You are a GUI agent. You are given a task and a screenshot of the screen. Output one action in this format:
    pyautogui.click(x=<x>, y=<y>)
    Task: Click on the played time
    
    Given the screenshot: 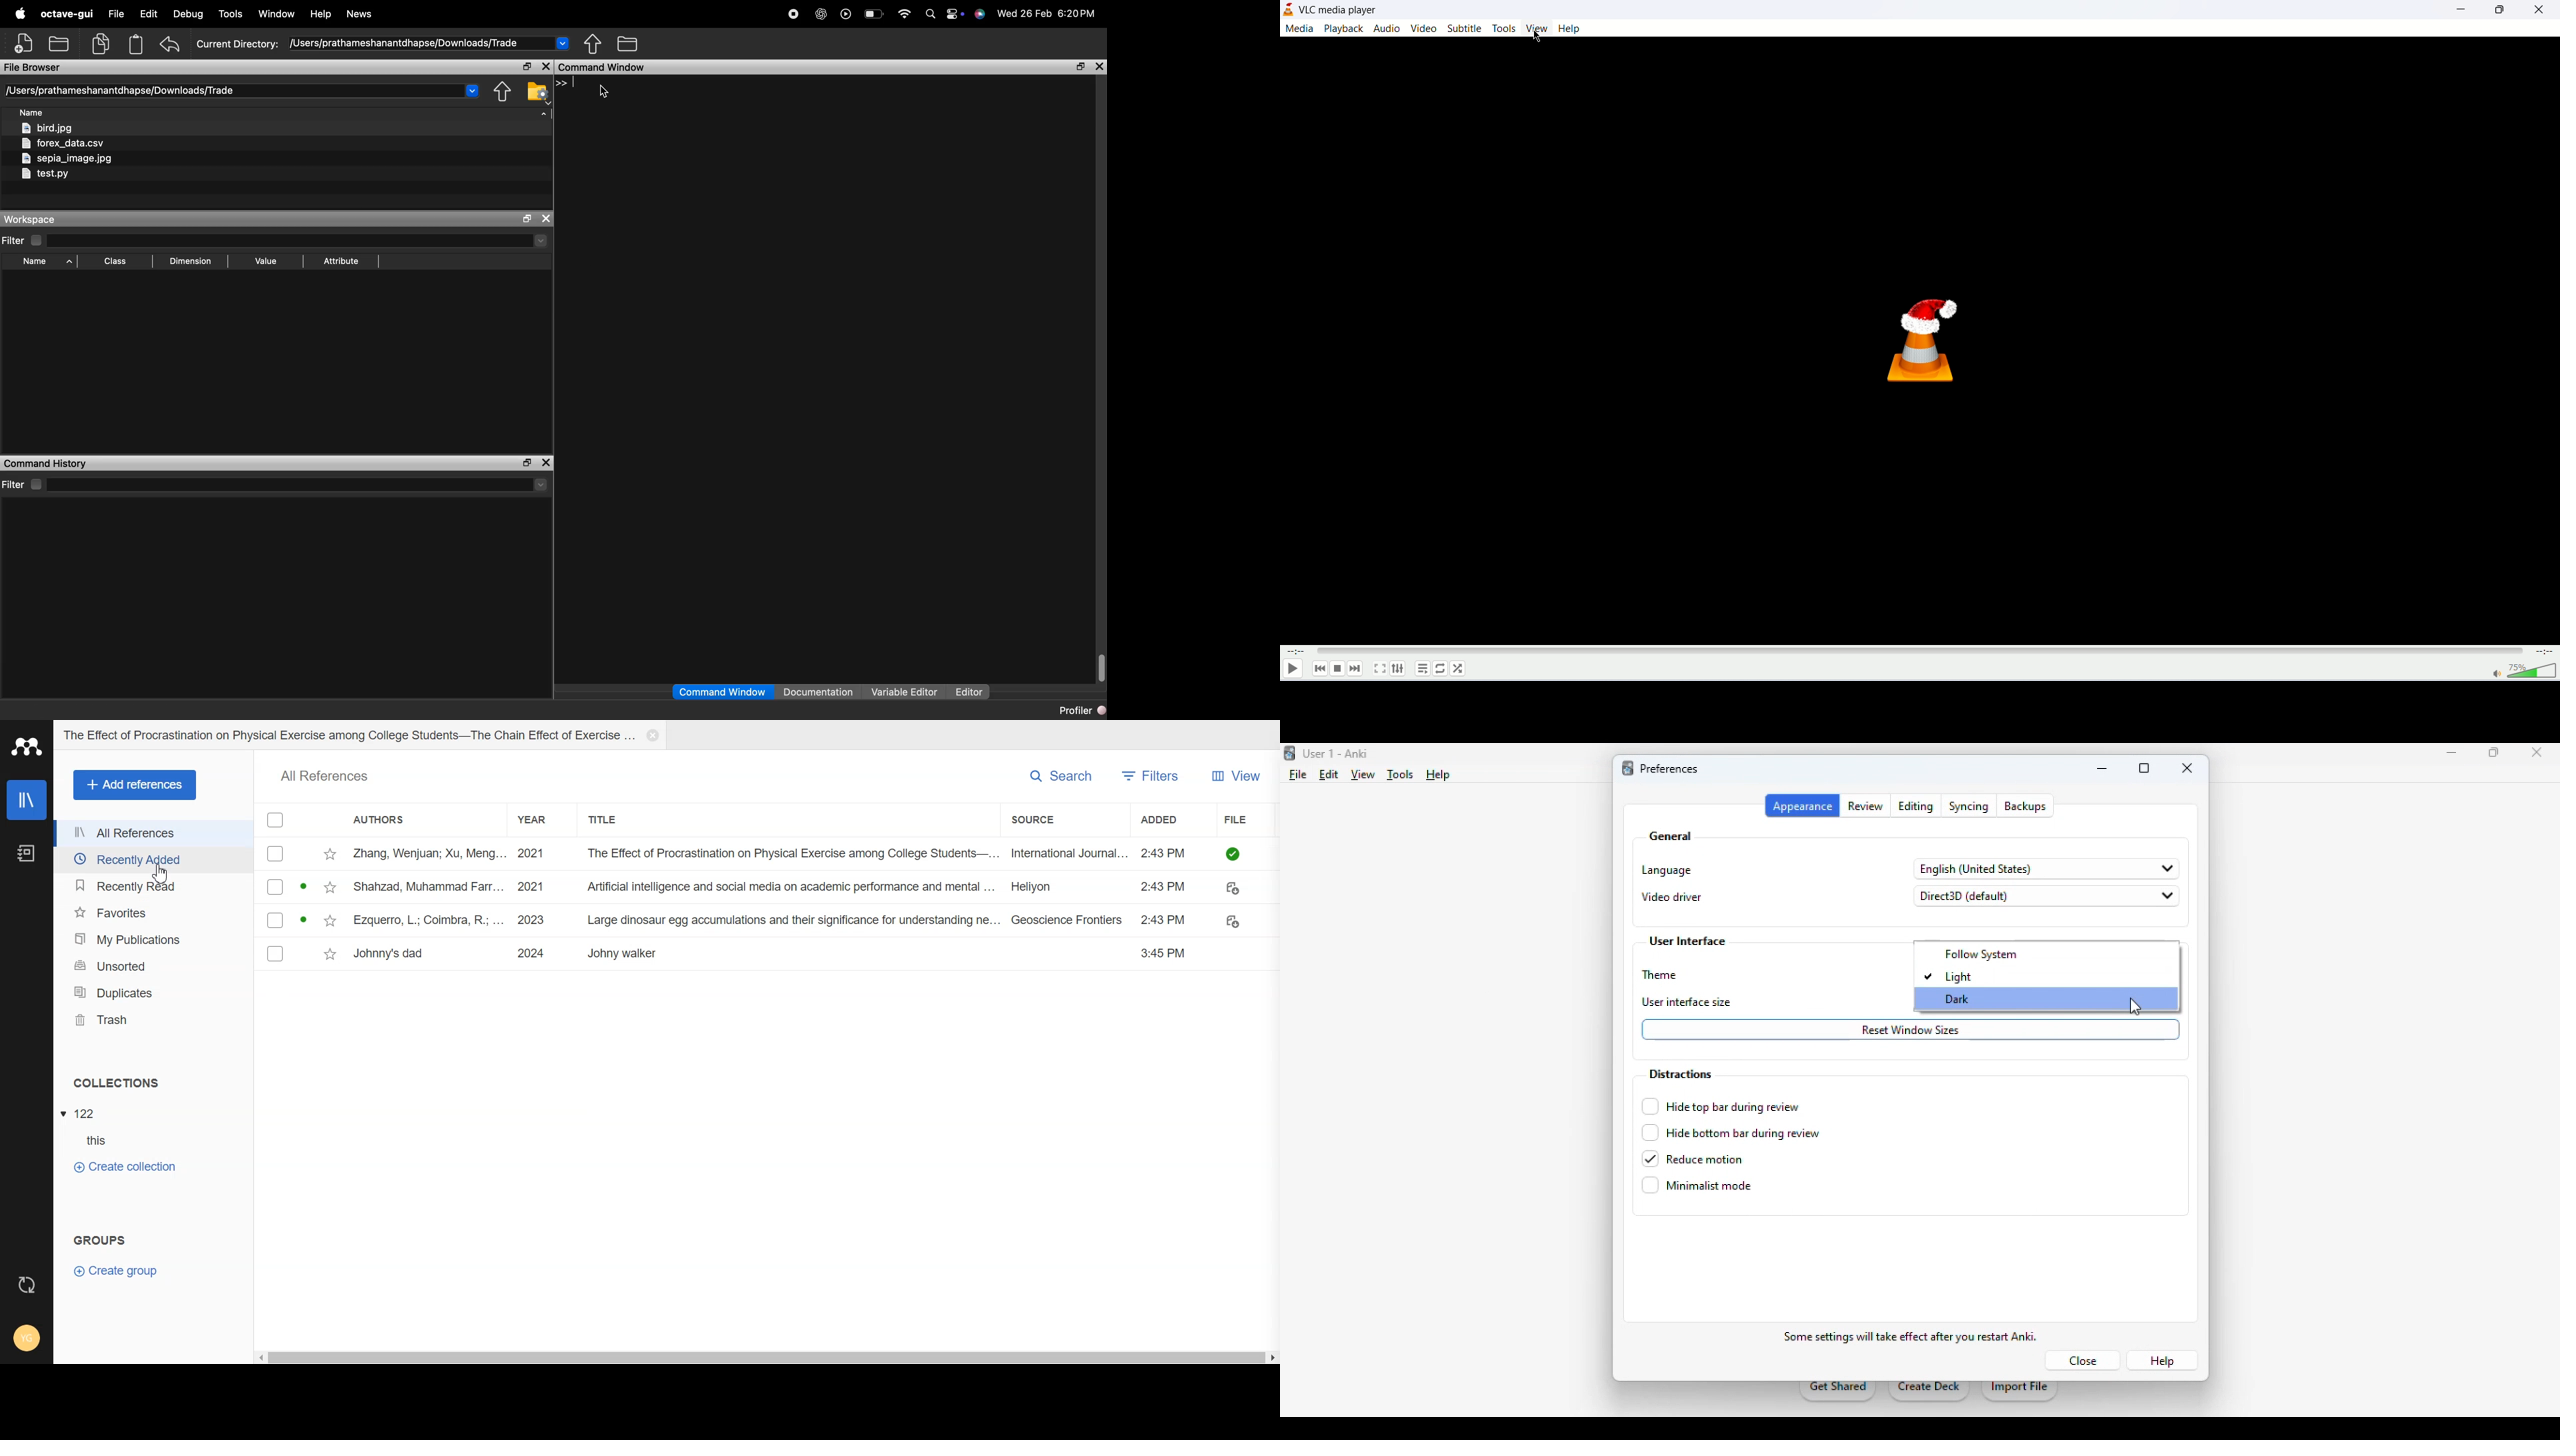 What is the action you would take?
    pyautogui.click(x=1293, y=650)
    